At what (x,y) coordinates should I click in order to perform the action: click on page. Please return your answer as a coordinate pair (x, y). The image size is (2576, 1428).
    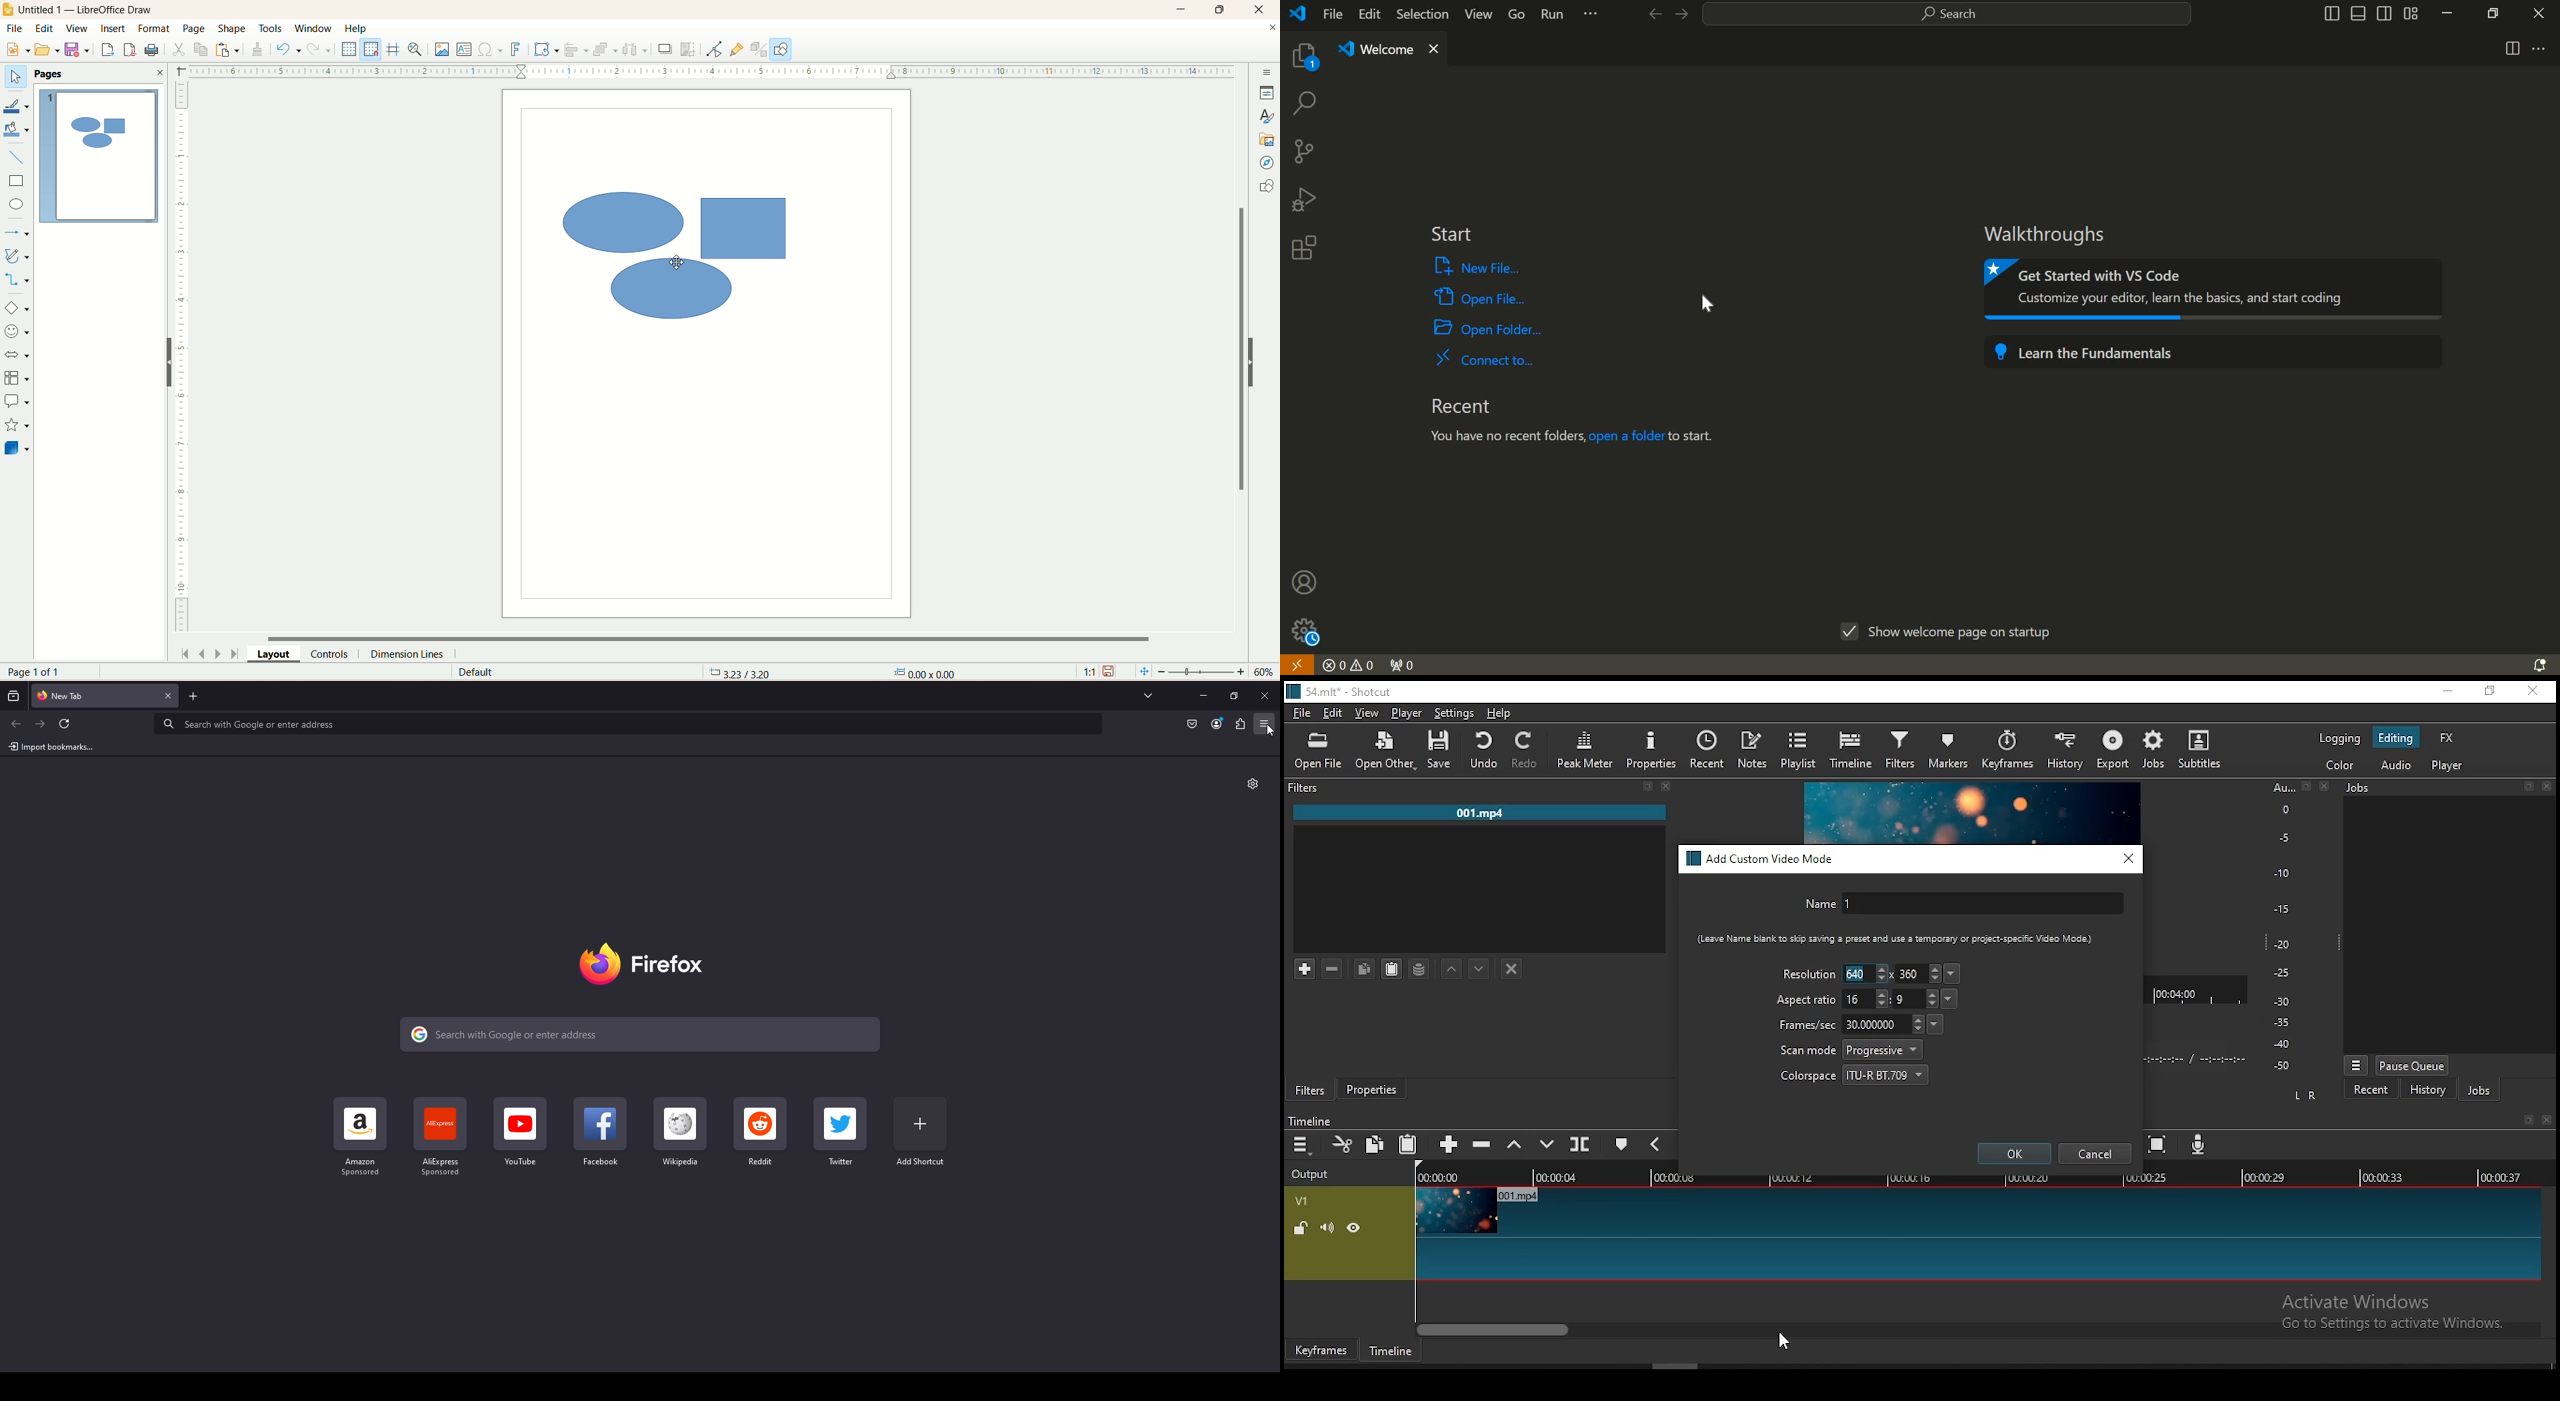
    Looking at the image, I should click on (45, 673).